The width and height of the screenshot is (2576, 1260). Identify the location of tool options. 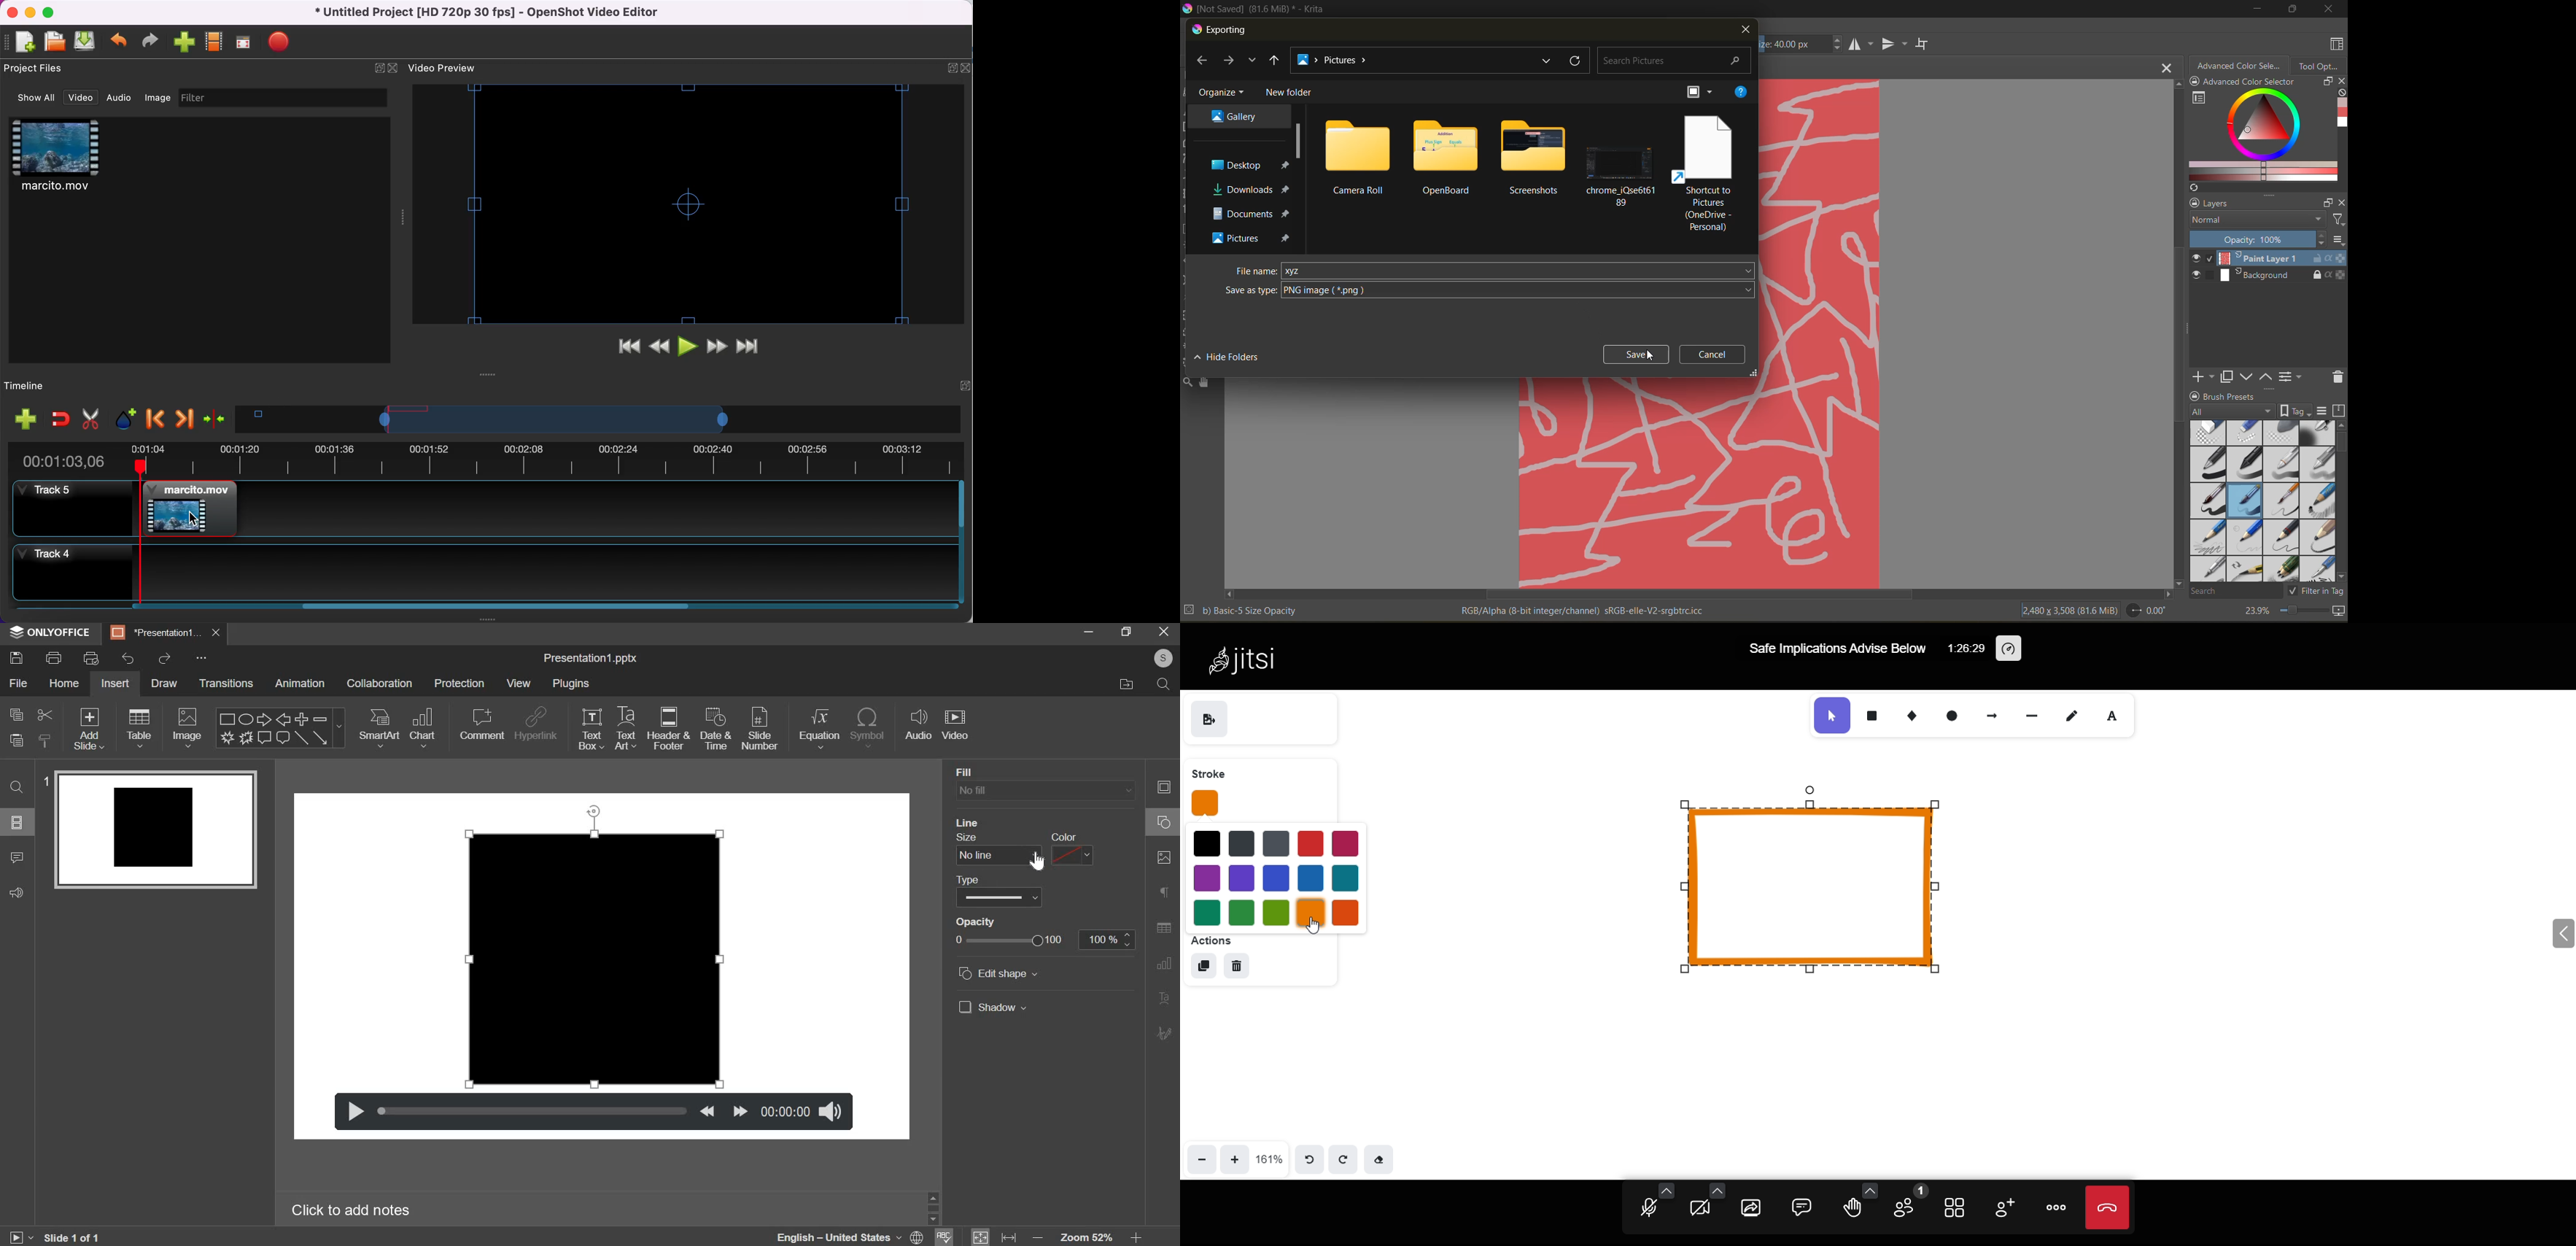
(2319, 65).